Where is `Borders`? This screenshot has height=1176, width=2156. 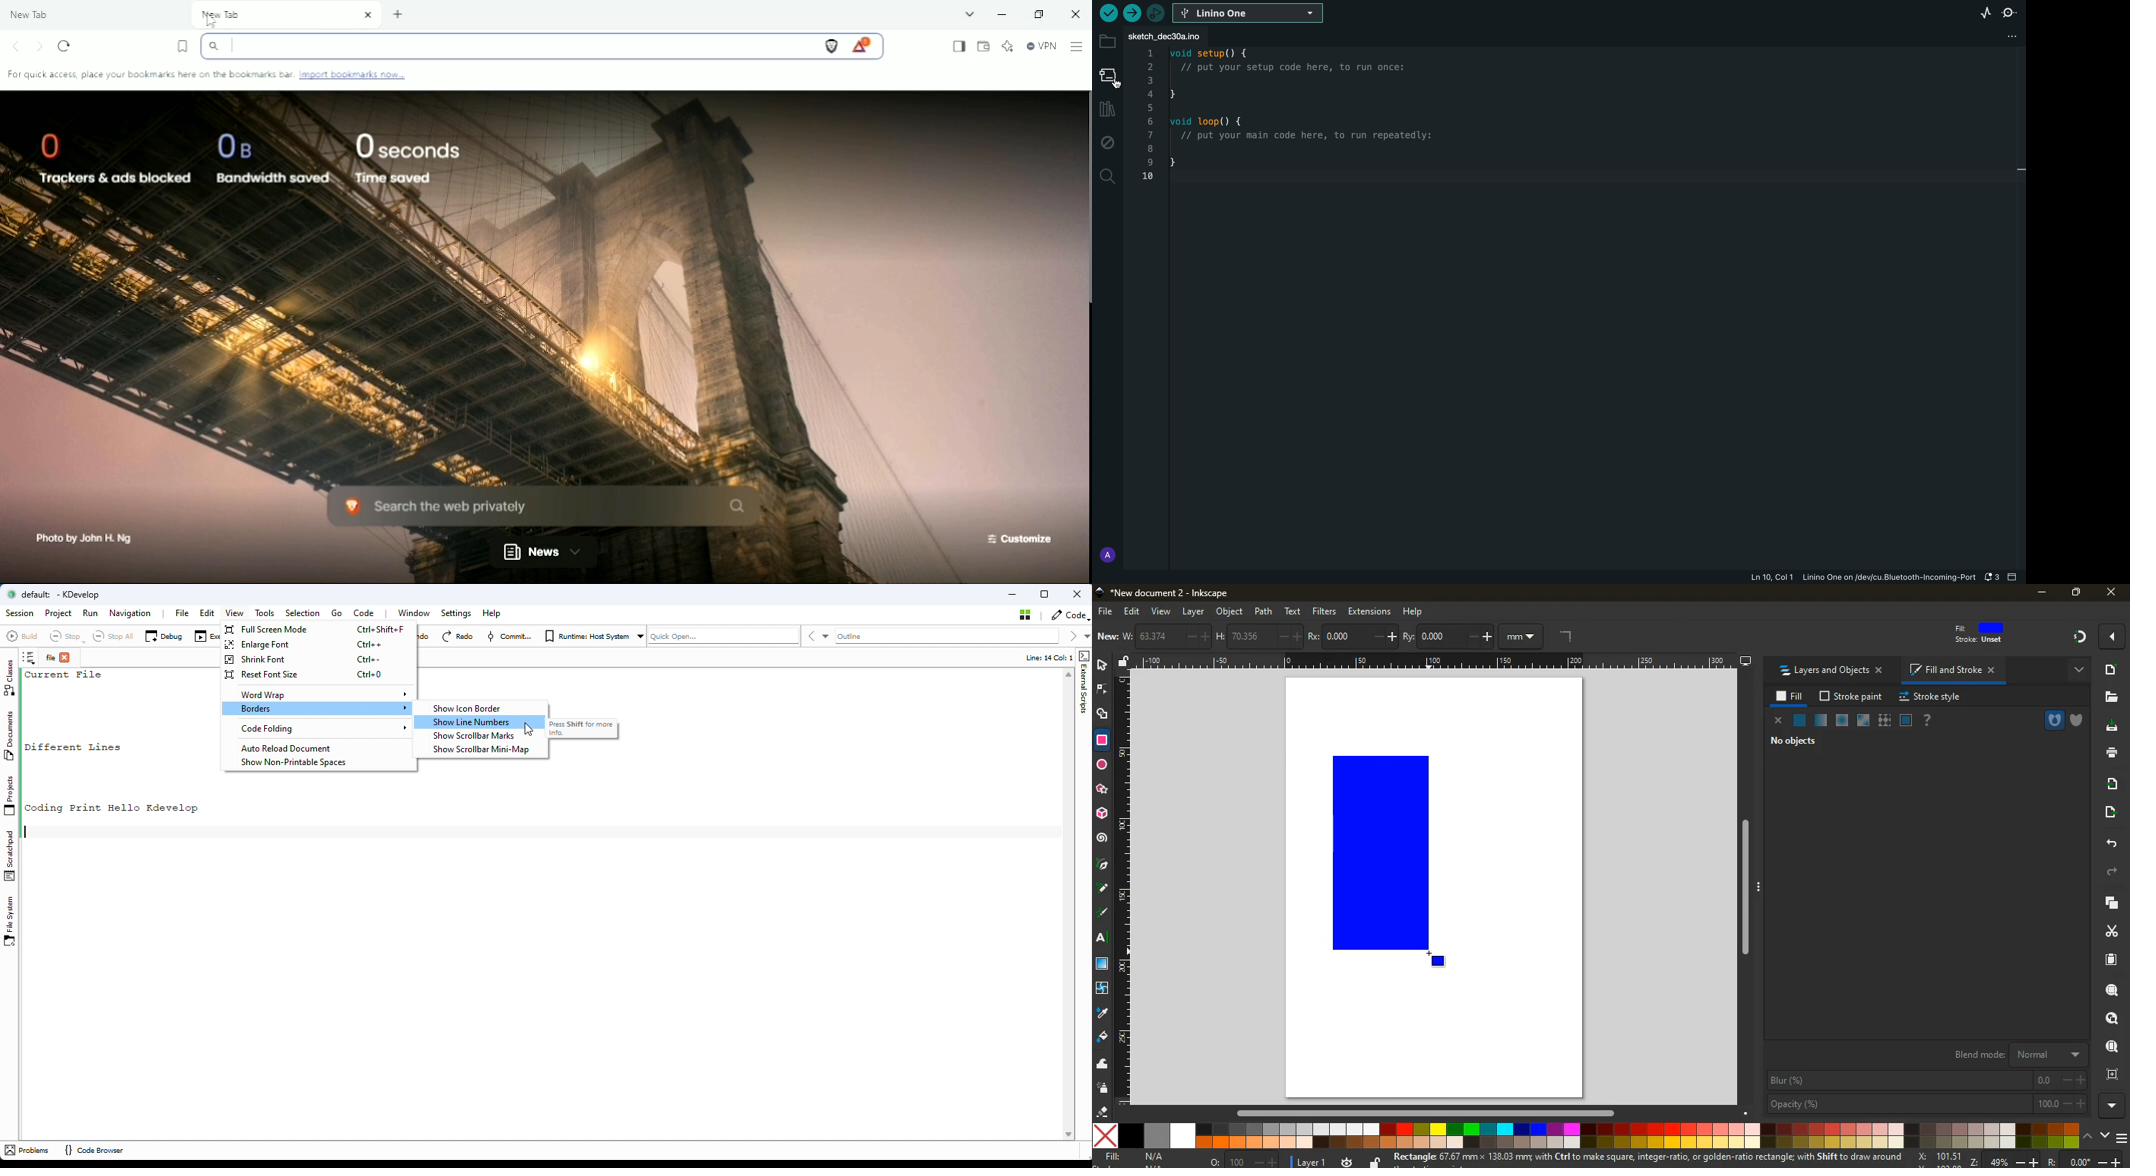 Borders is located at coordinates (318, 709).